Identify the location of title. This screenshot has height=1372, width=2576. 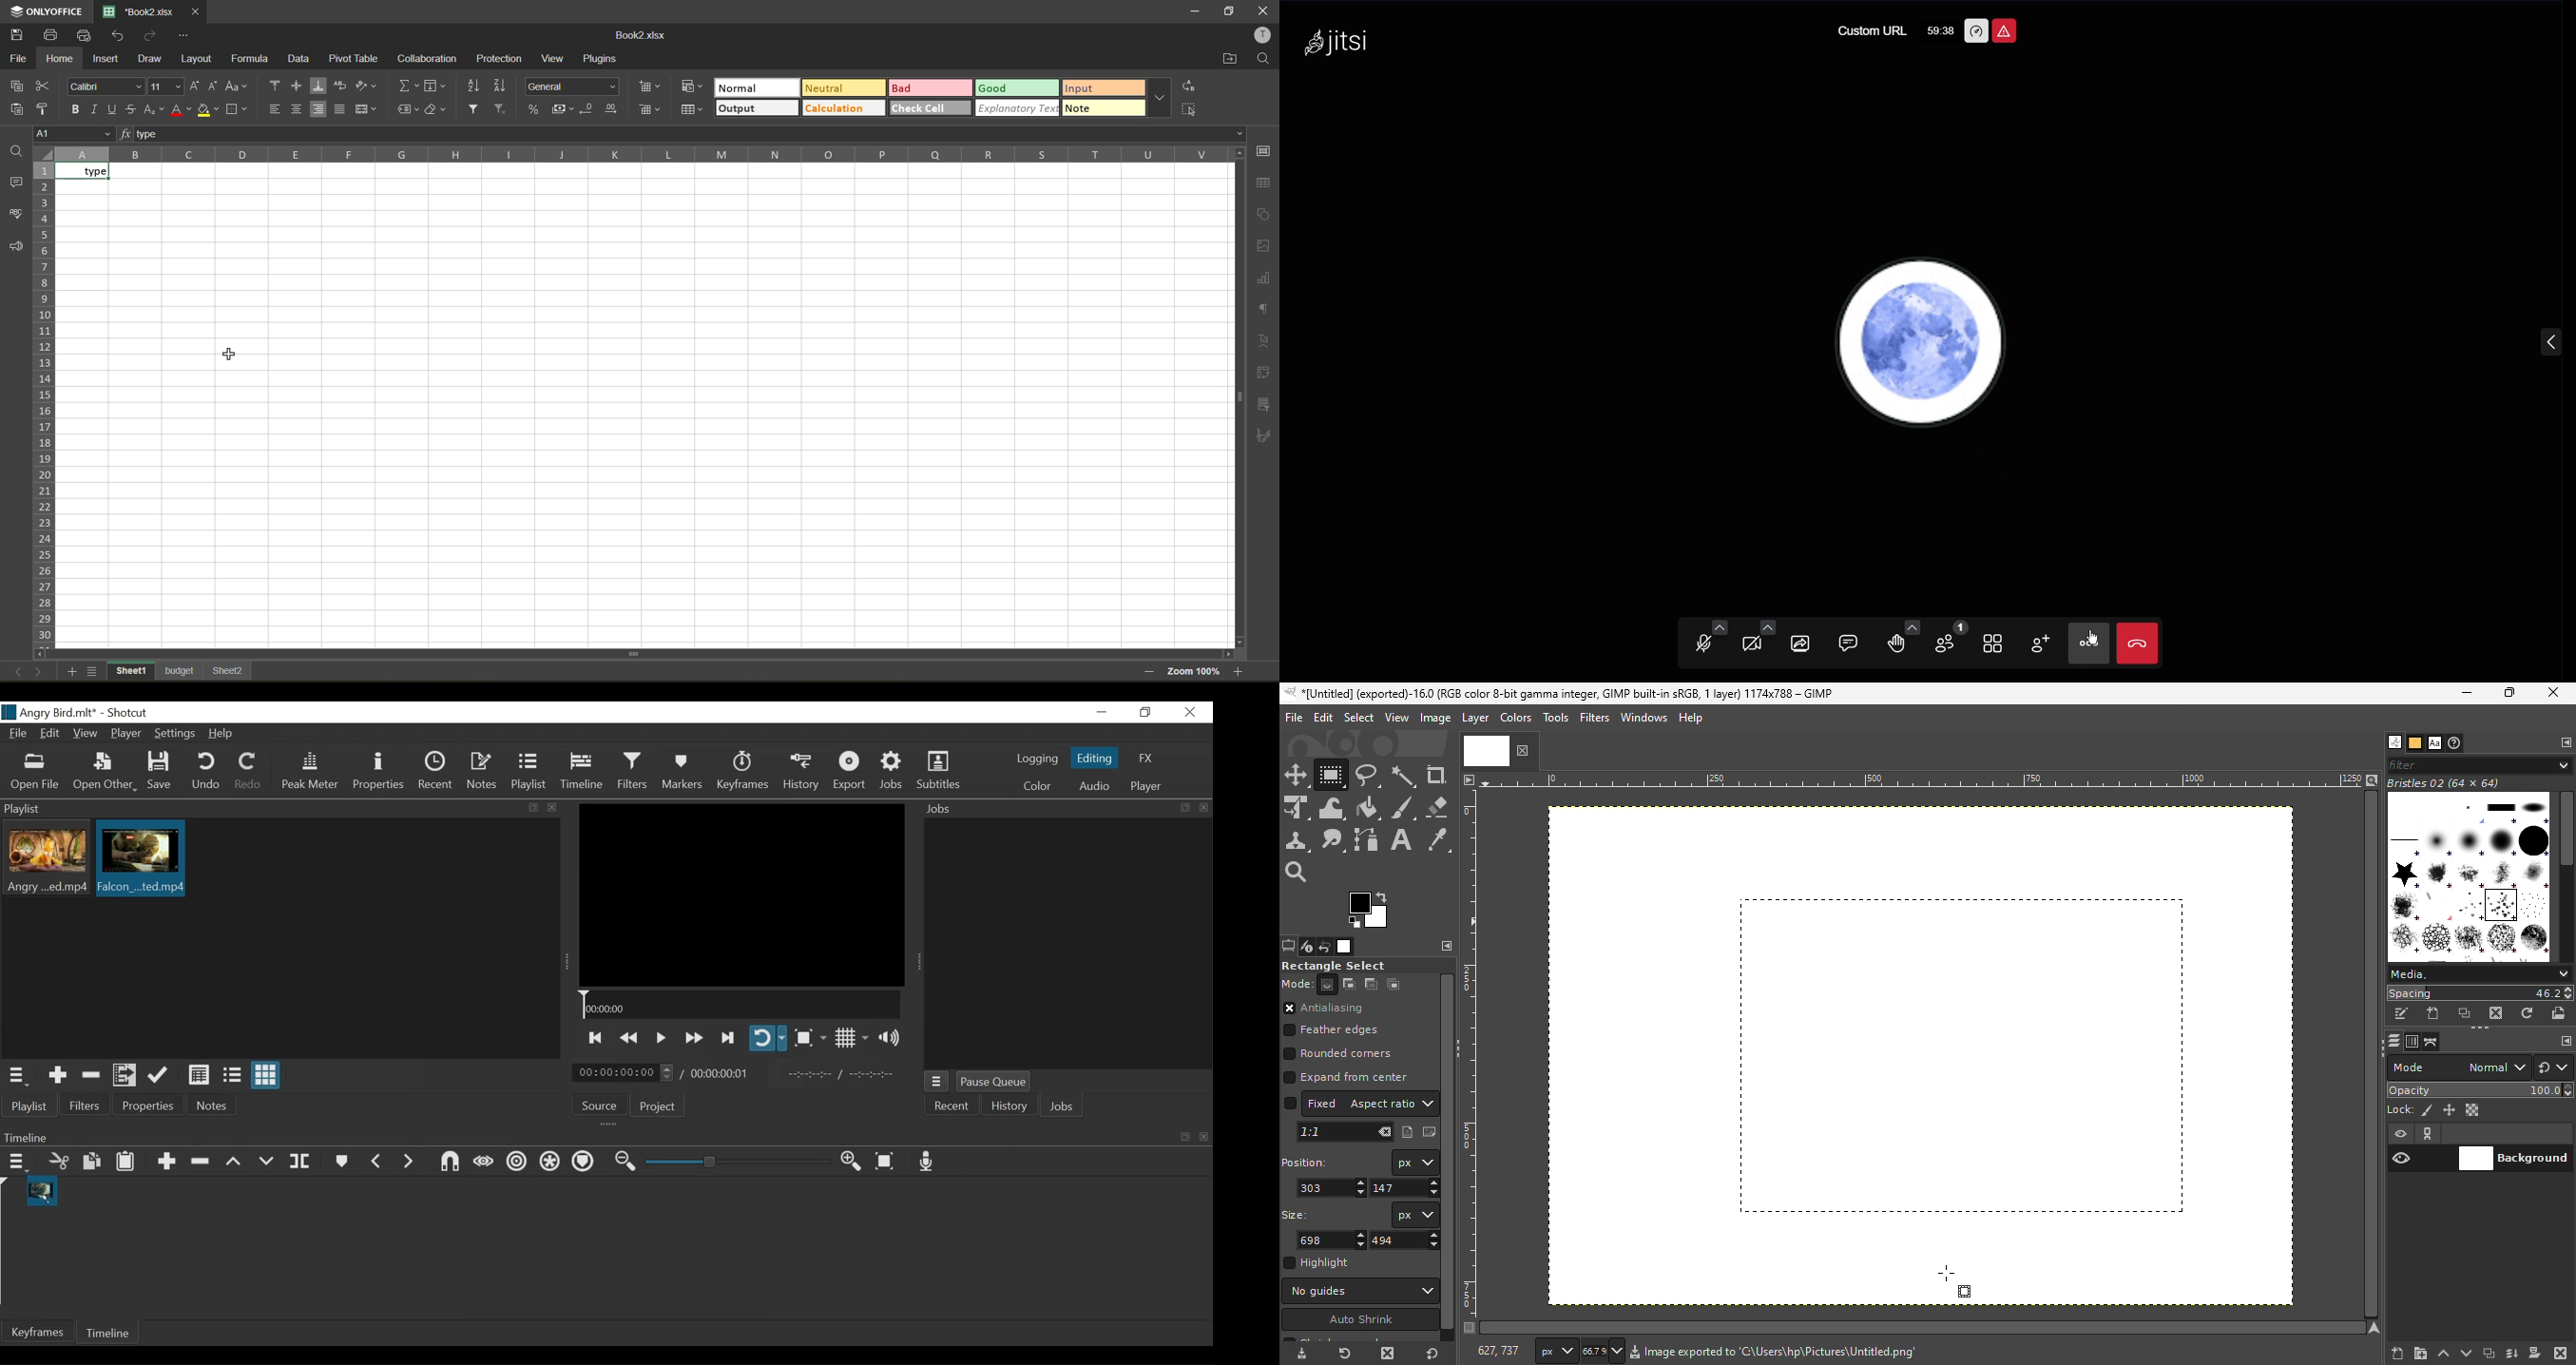
(87, 713).